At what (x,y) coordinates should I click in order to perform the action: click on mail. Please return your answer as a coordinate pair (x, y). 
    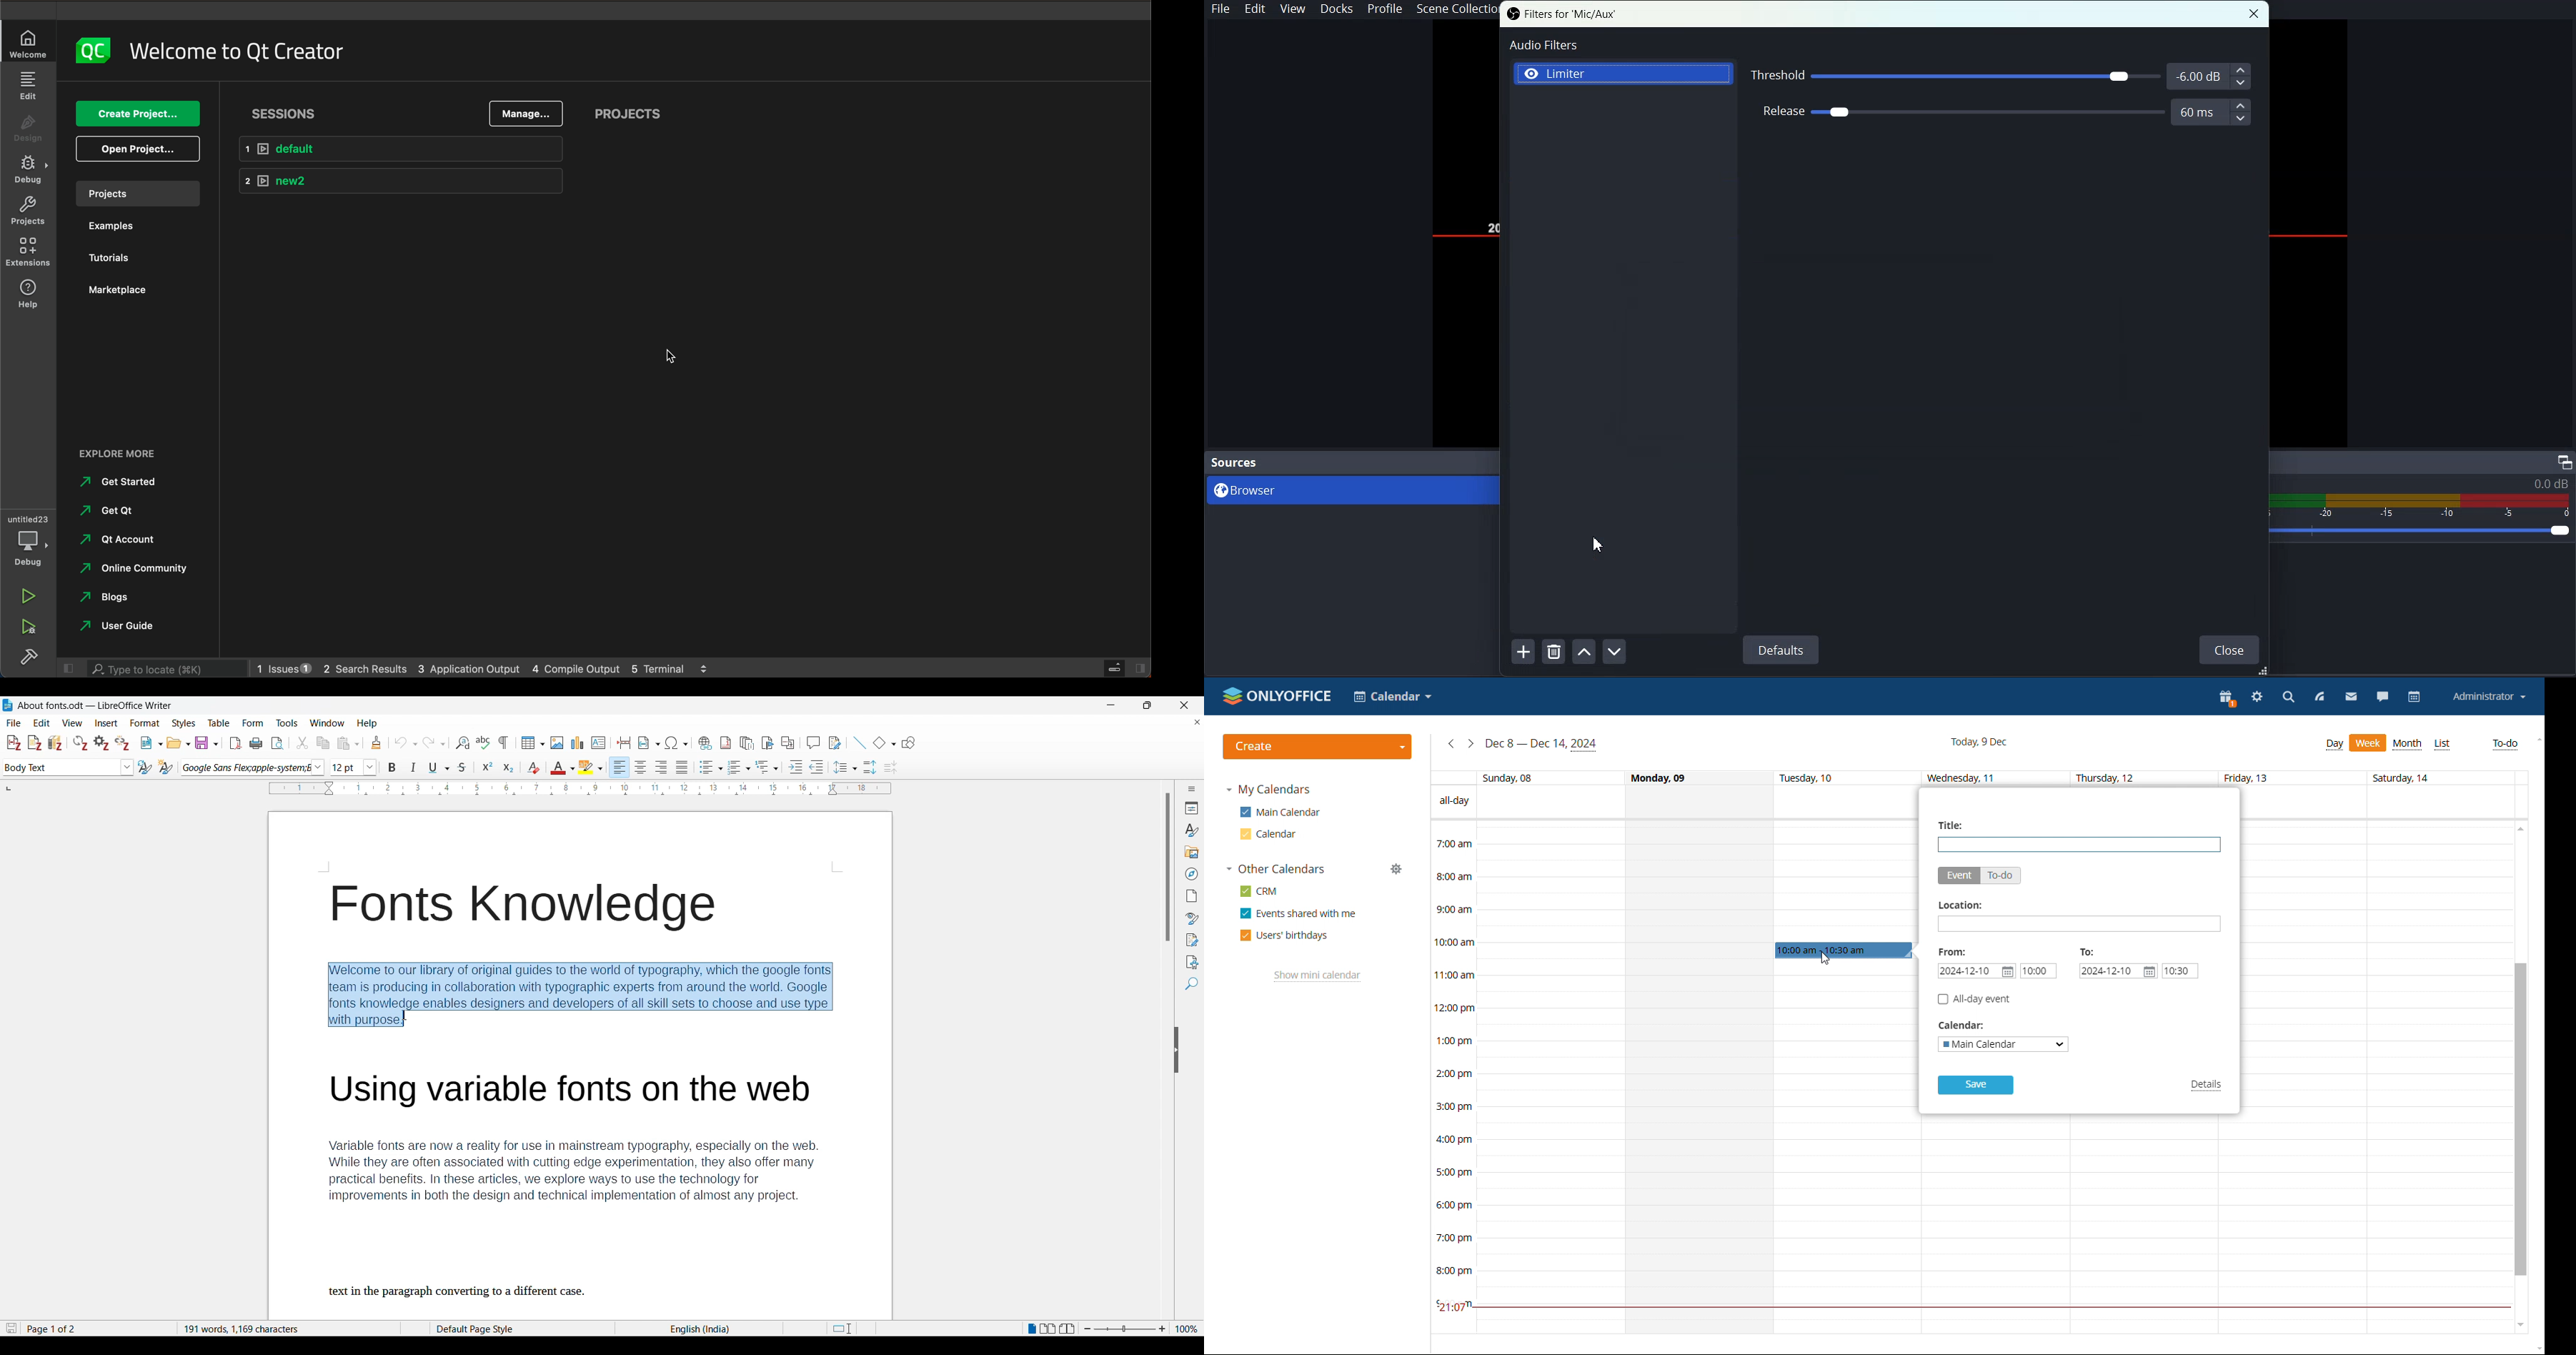
    Looking at the image, I should click on (2351, 697).